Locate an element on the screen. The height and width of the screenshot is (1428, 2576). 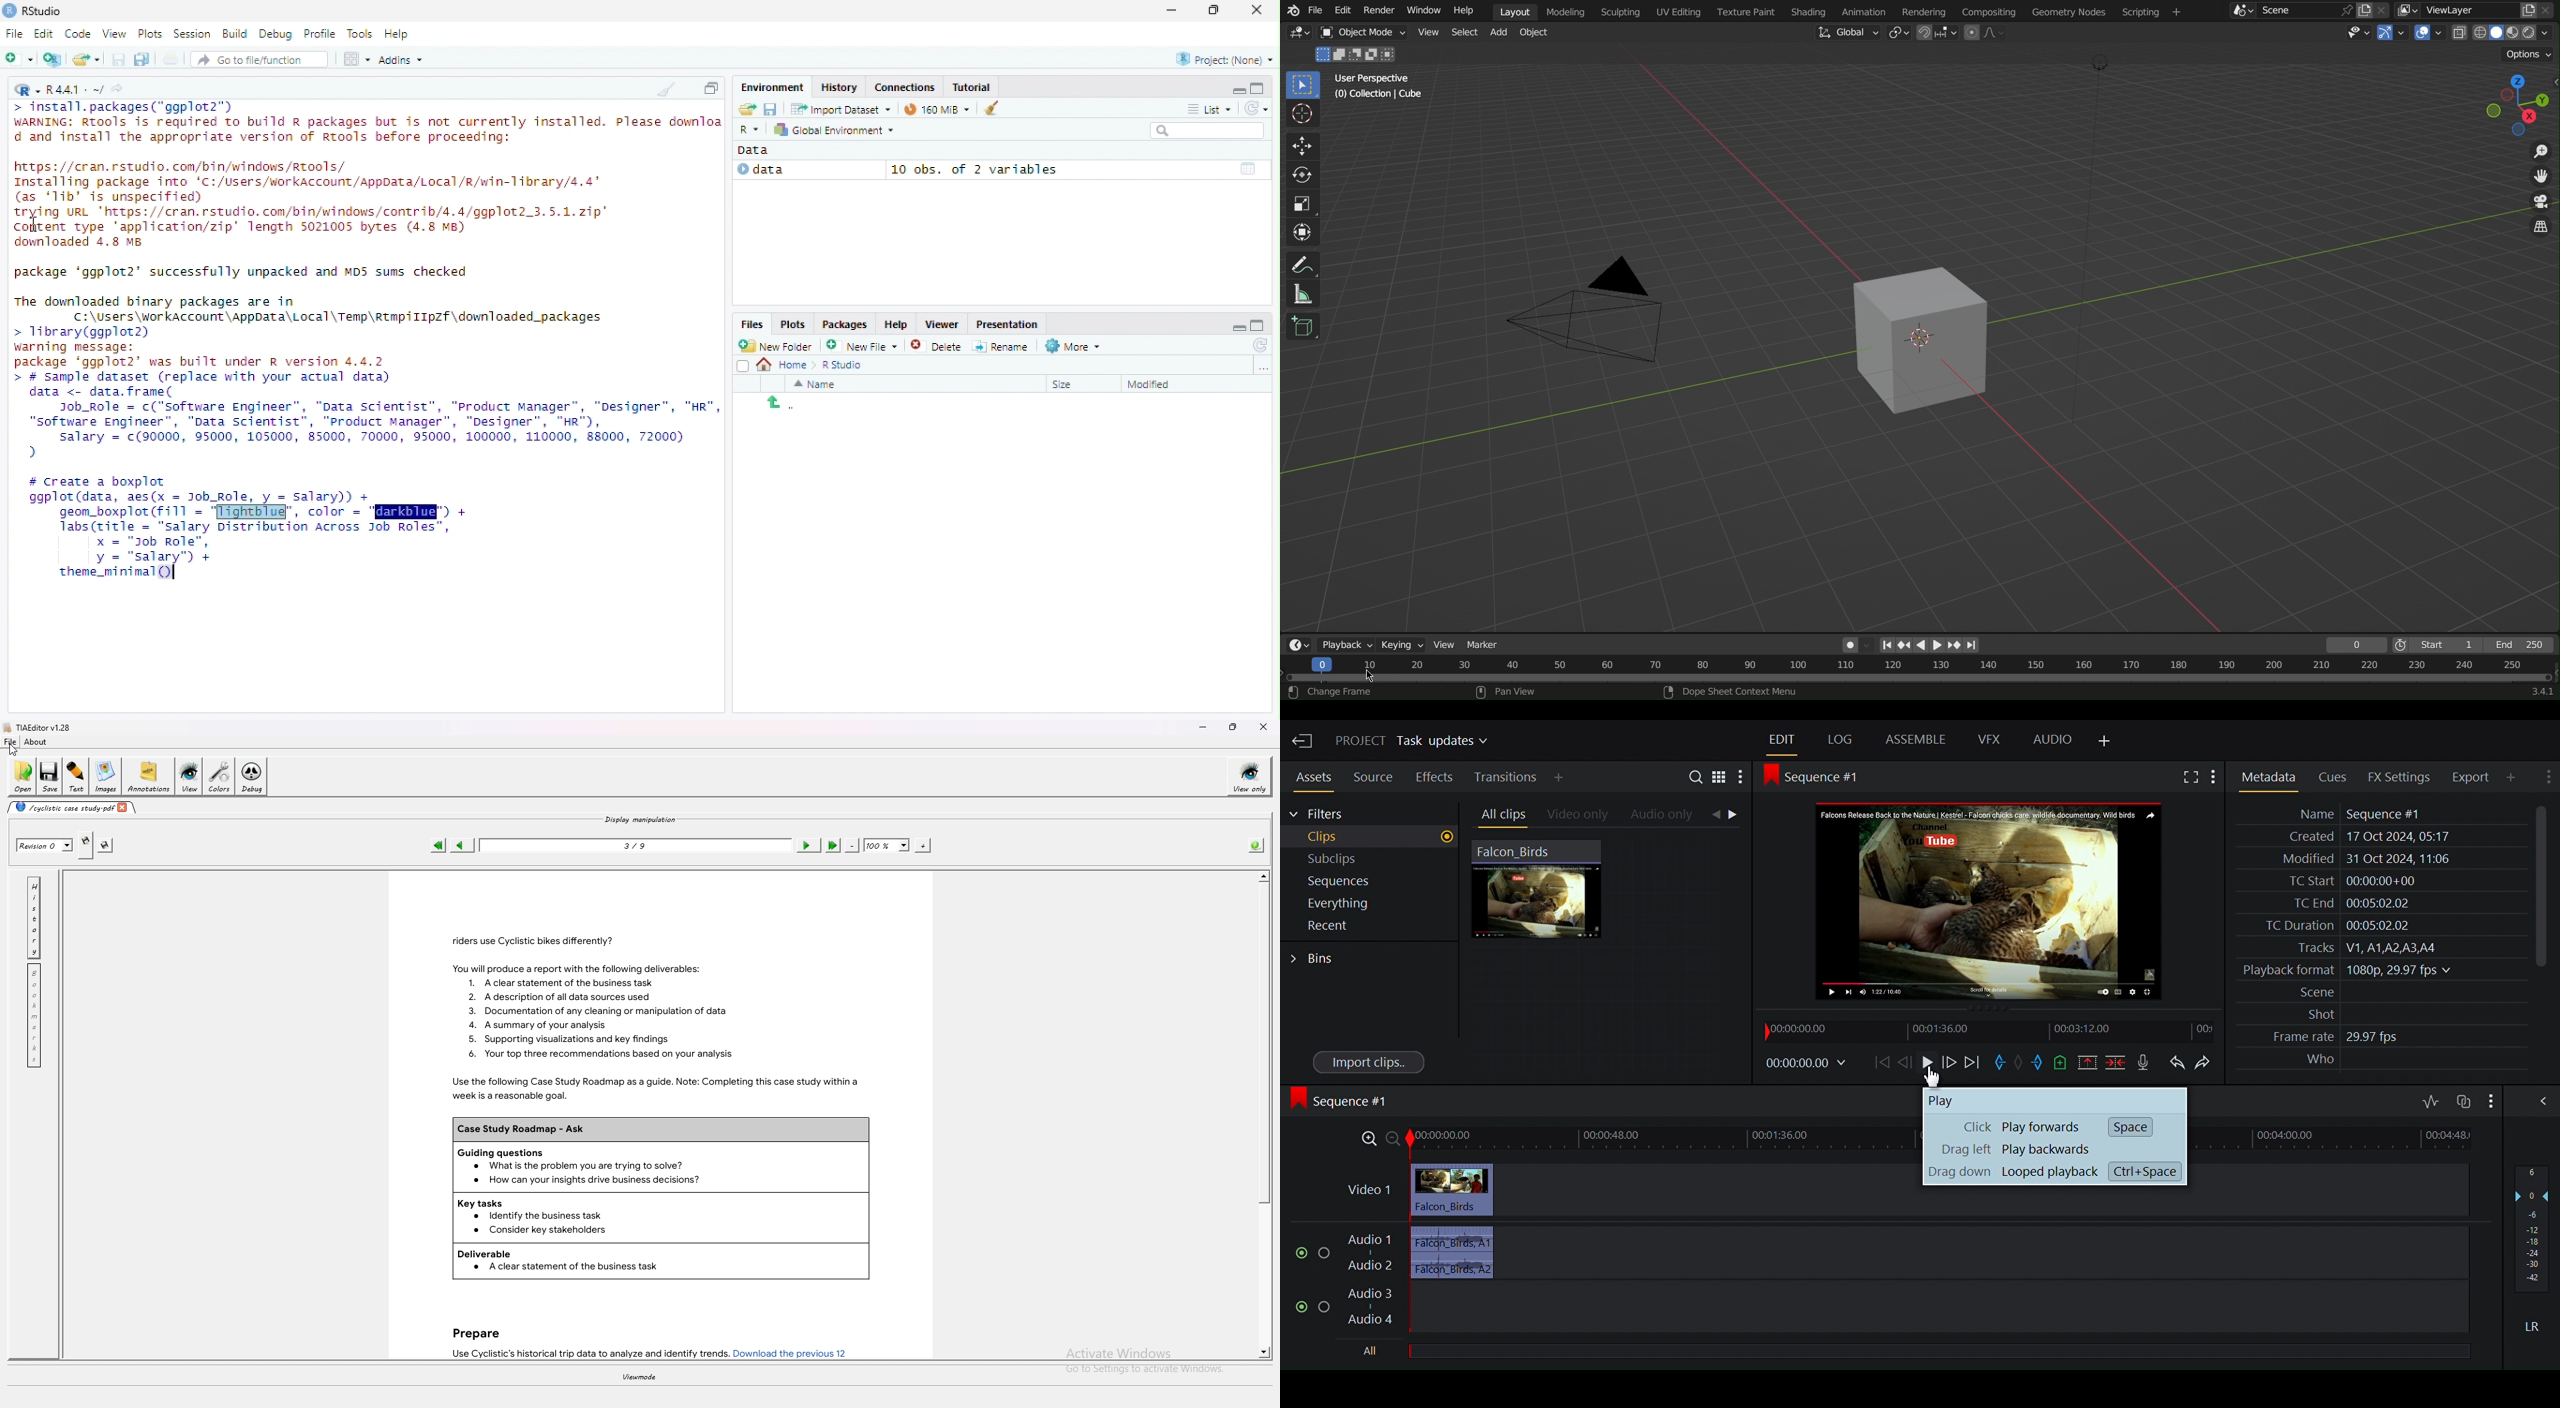
Close is located at coordinates (1259, 9).